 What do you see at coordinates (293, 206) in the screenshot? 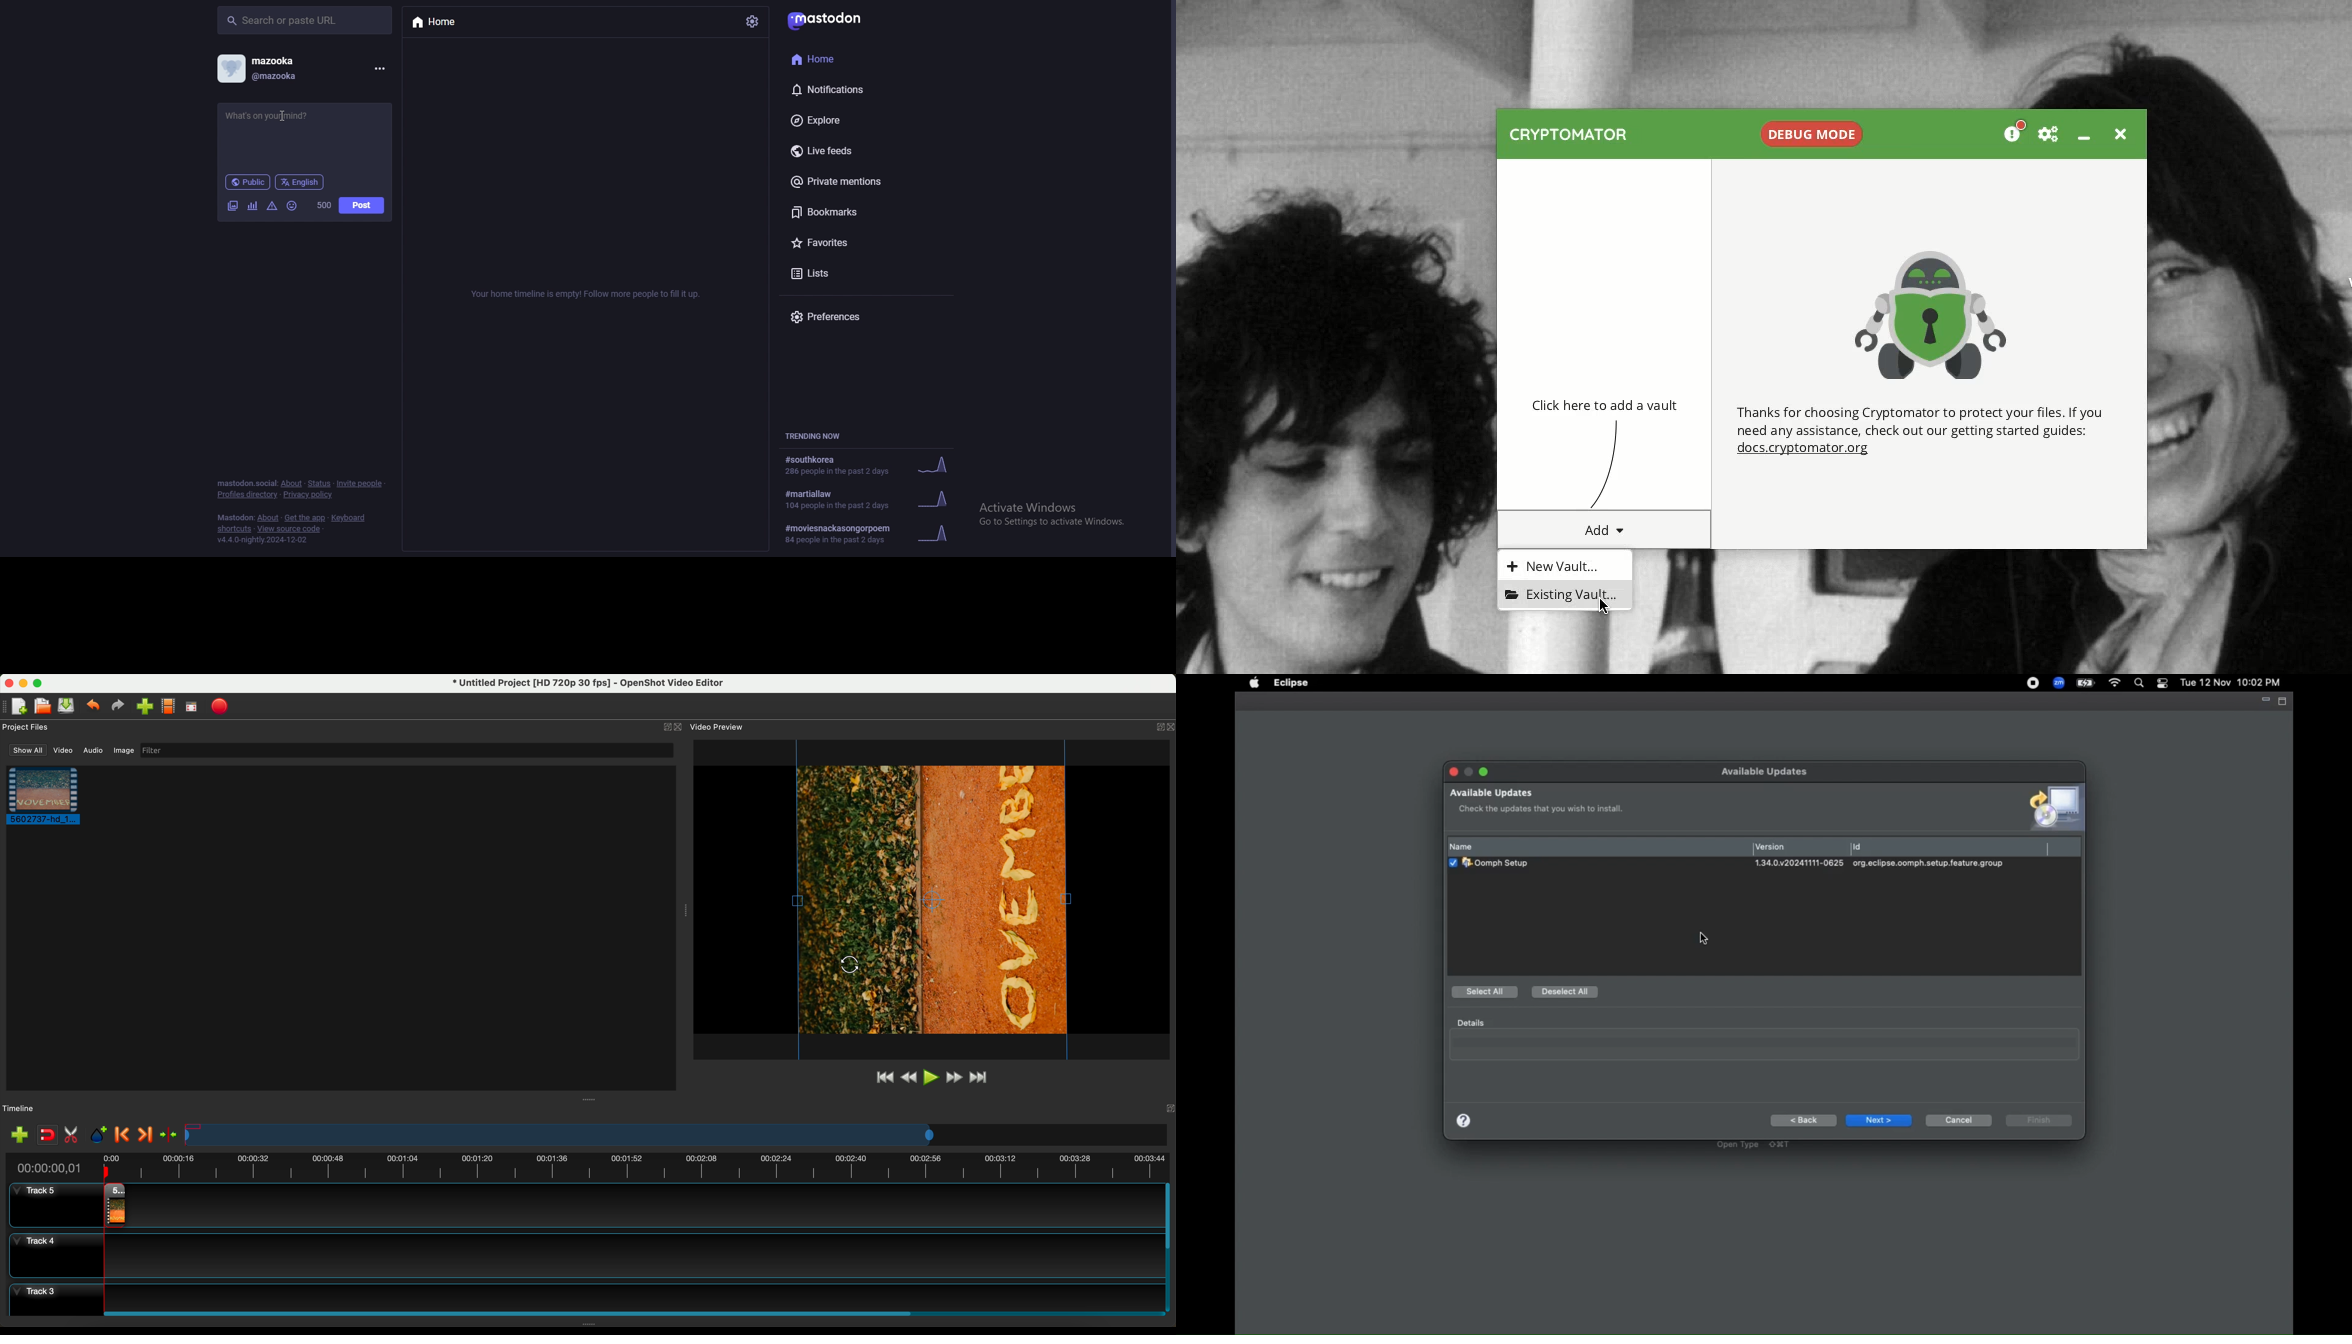
I see `emojis` at bounding box center [293, 206].